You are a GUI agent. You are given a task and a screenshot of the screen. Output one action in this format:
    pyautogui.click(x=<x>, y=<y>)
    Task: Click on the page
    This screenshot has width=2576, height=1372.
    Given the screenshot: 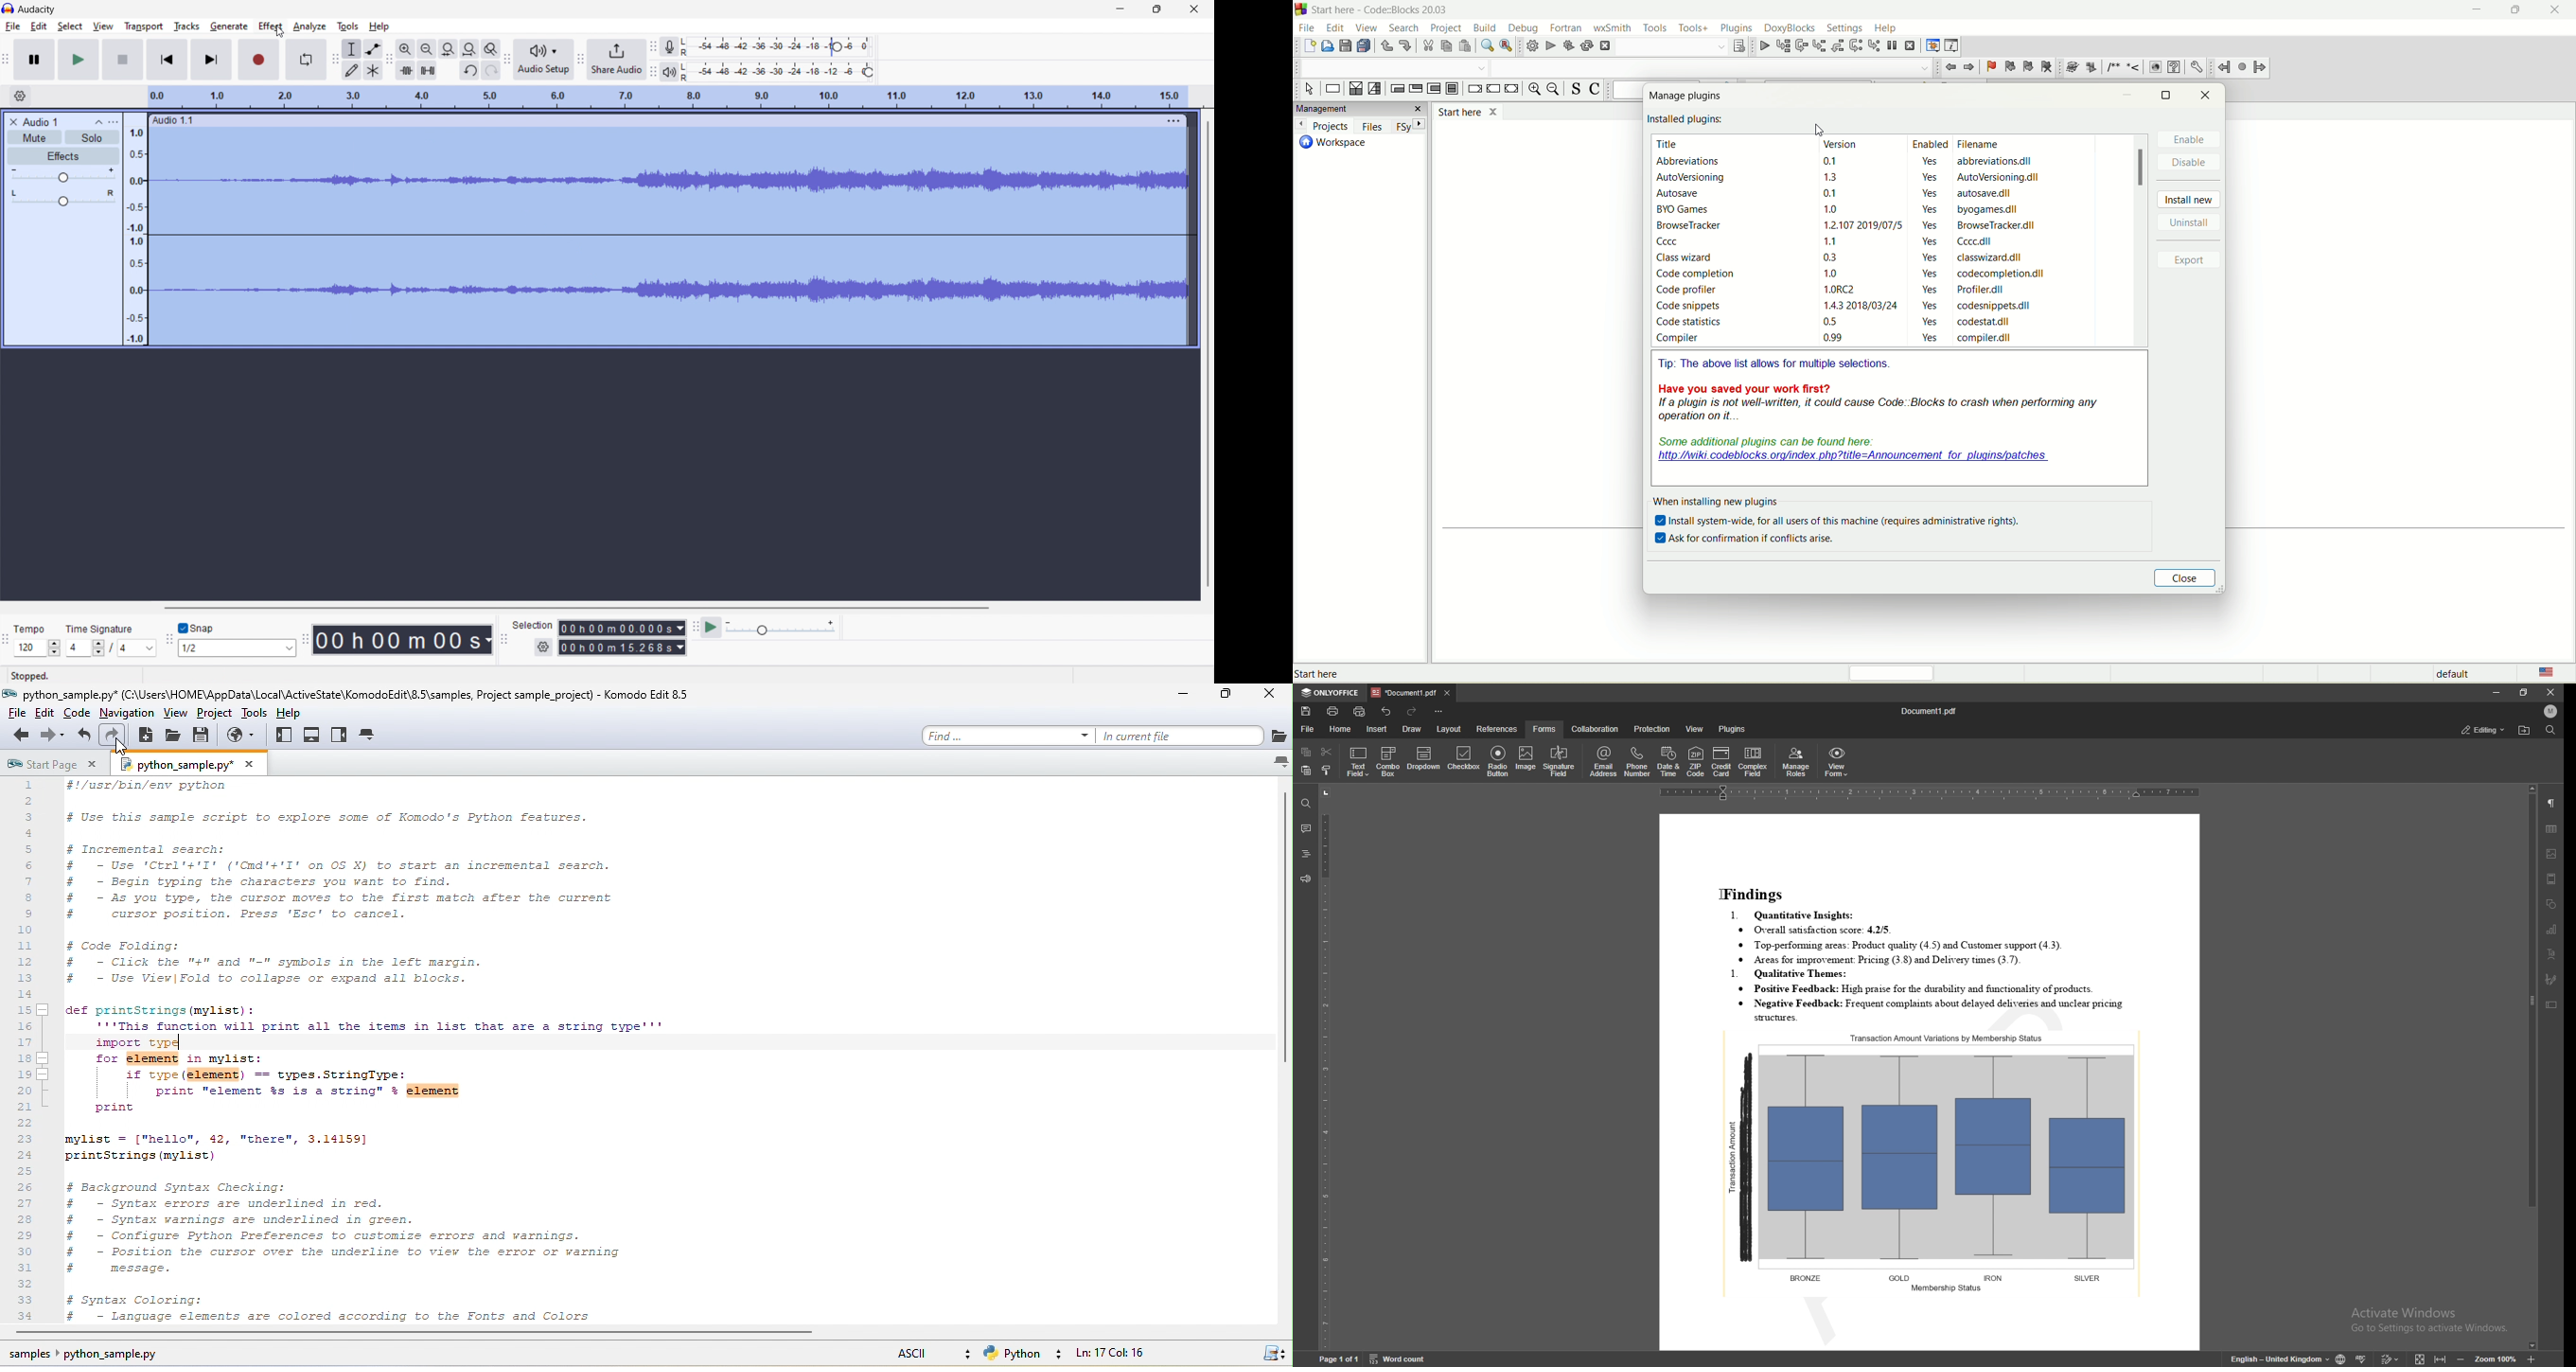 What is the action you would take?
    pyautogui.click(x=1339, y=1360)
    